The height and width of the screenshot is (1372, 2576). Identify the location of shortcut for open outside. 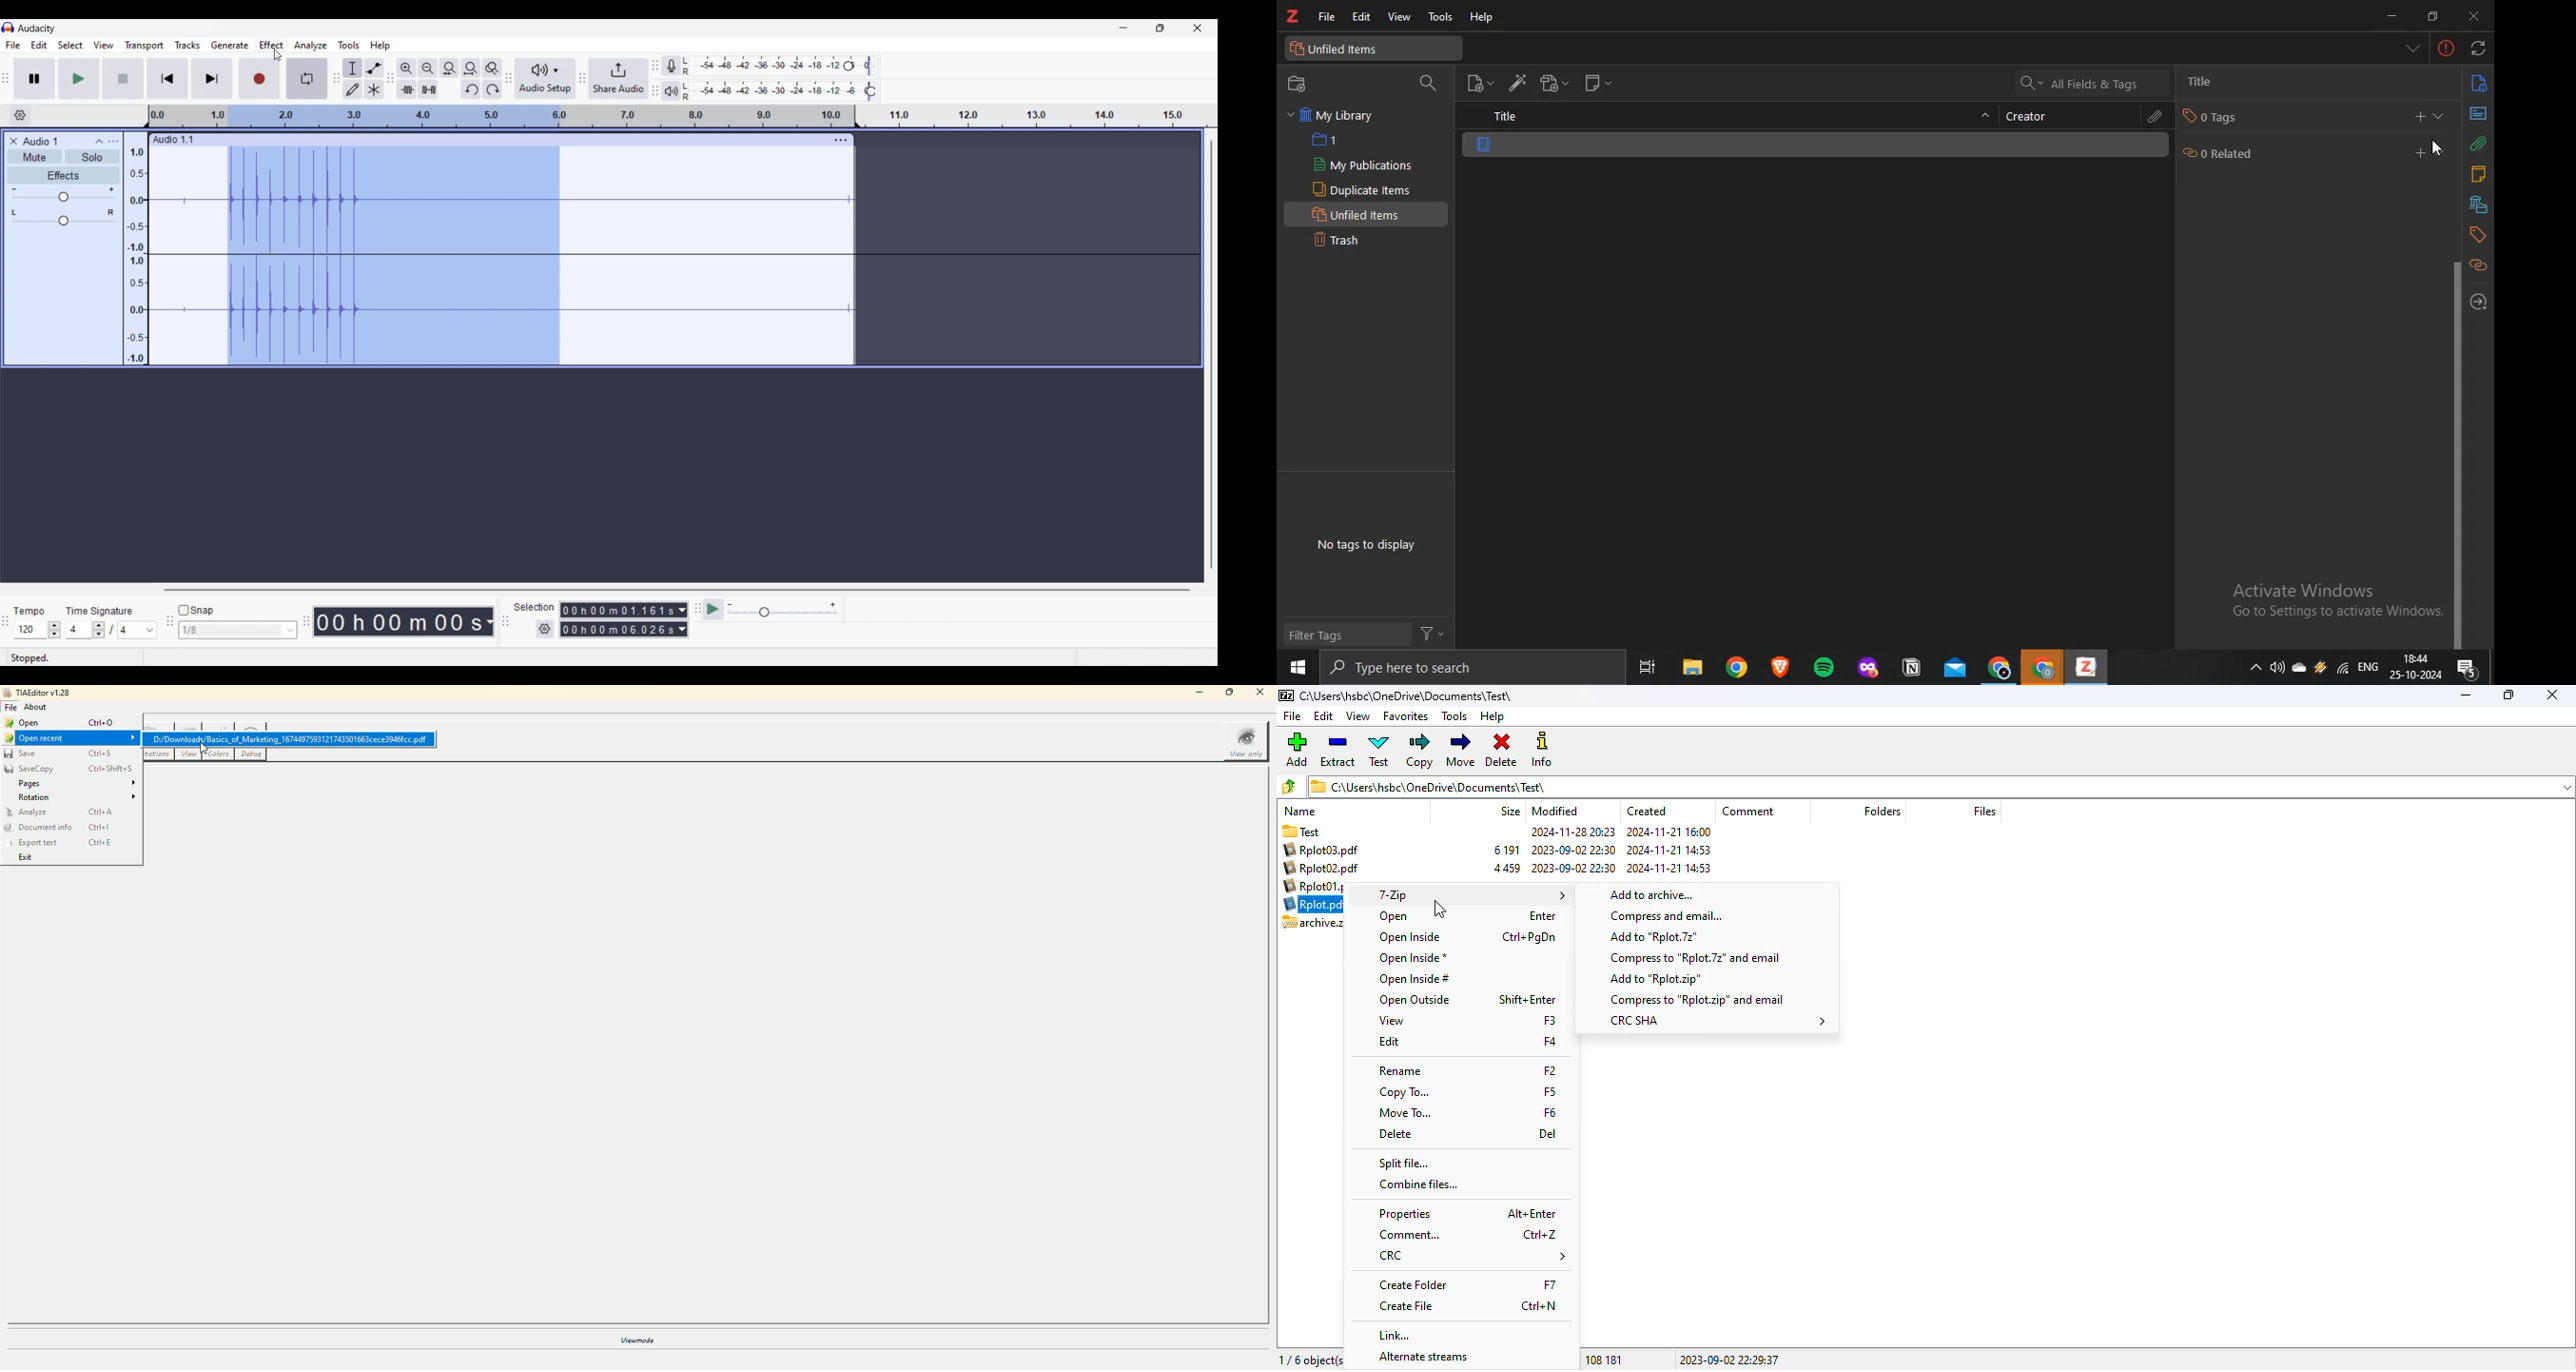
(1528, 1000).